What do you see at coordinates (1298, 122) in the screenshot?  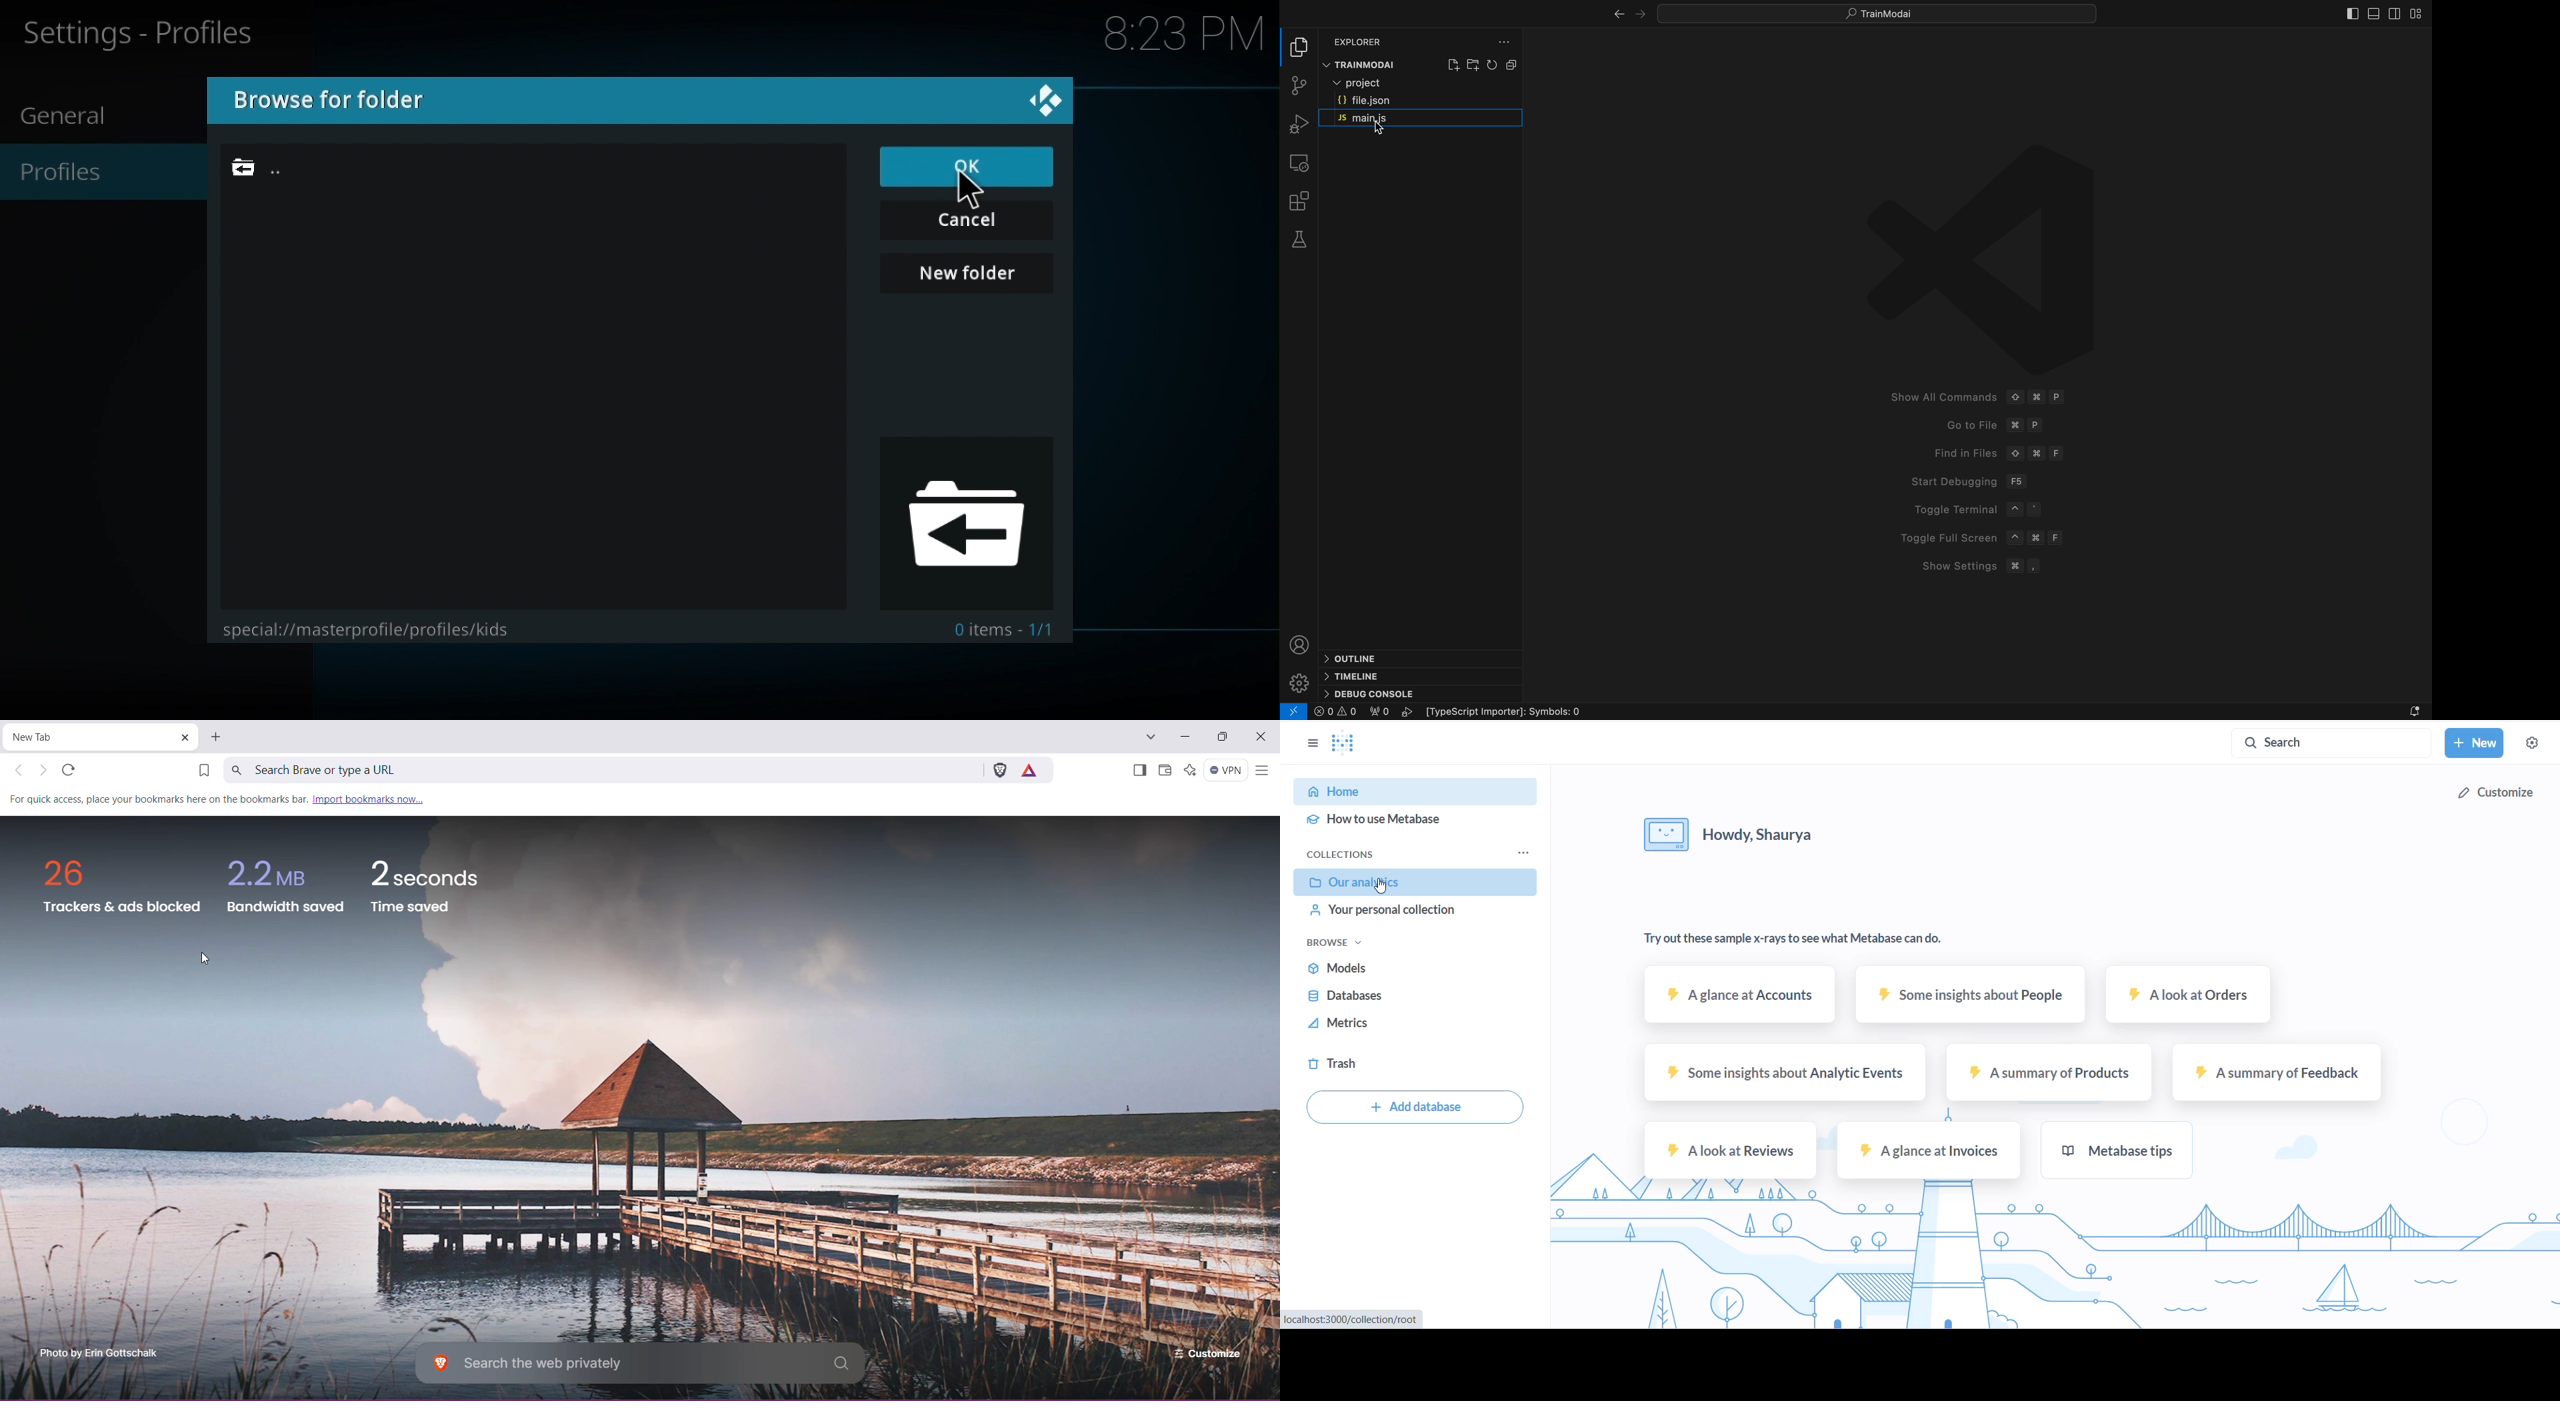 I see `debugger` at bounding box center [1298, 122].